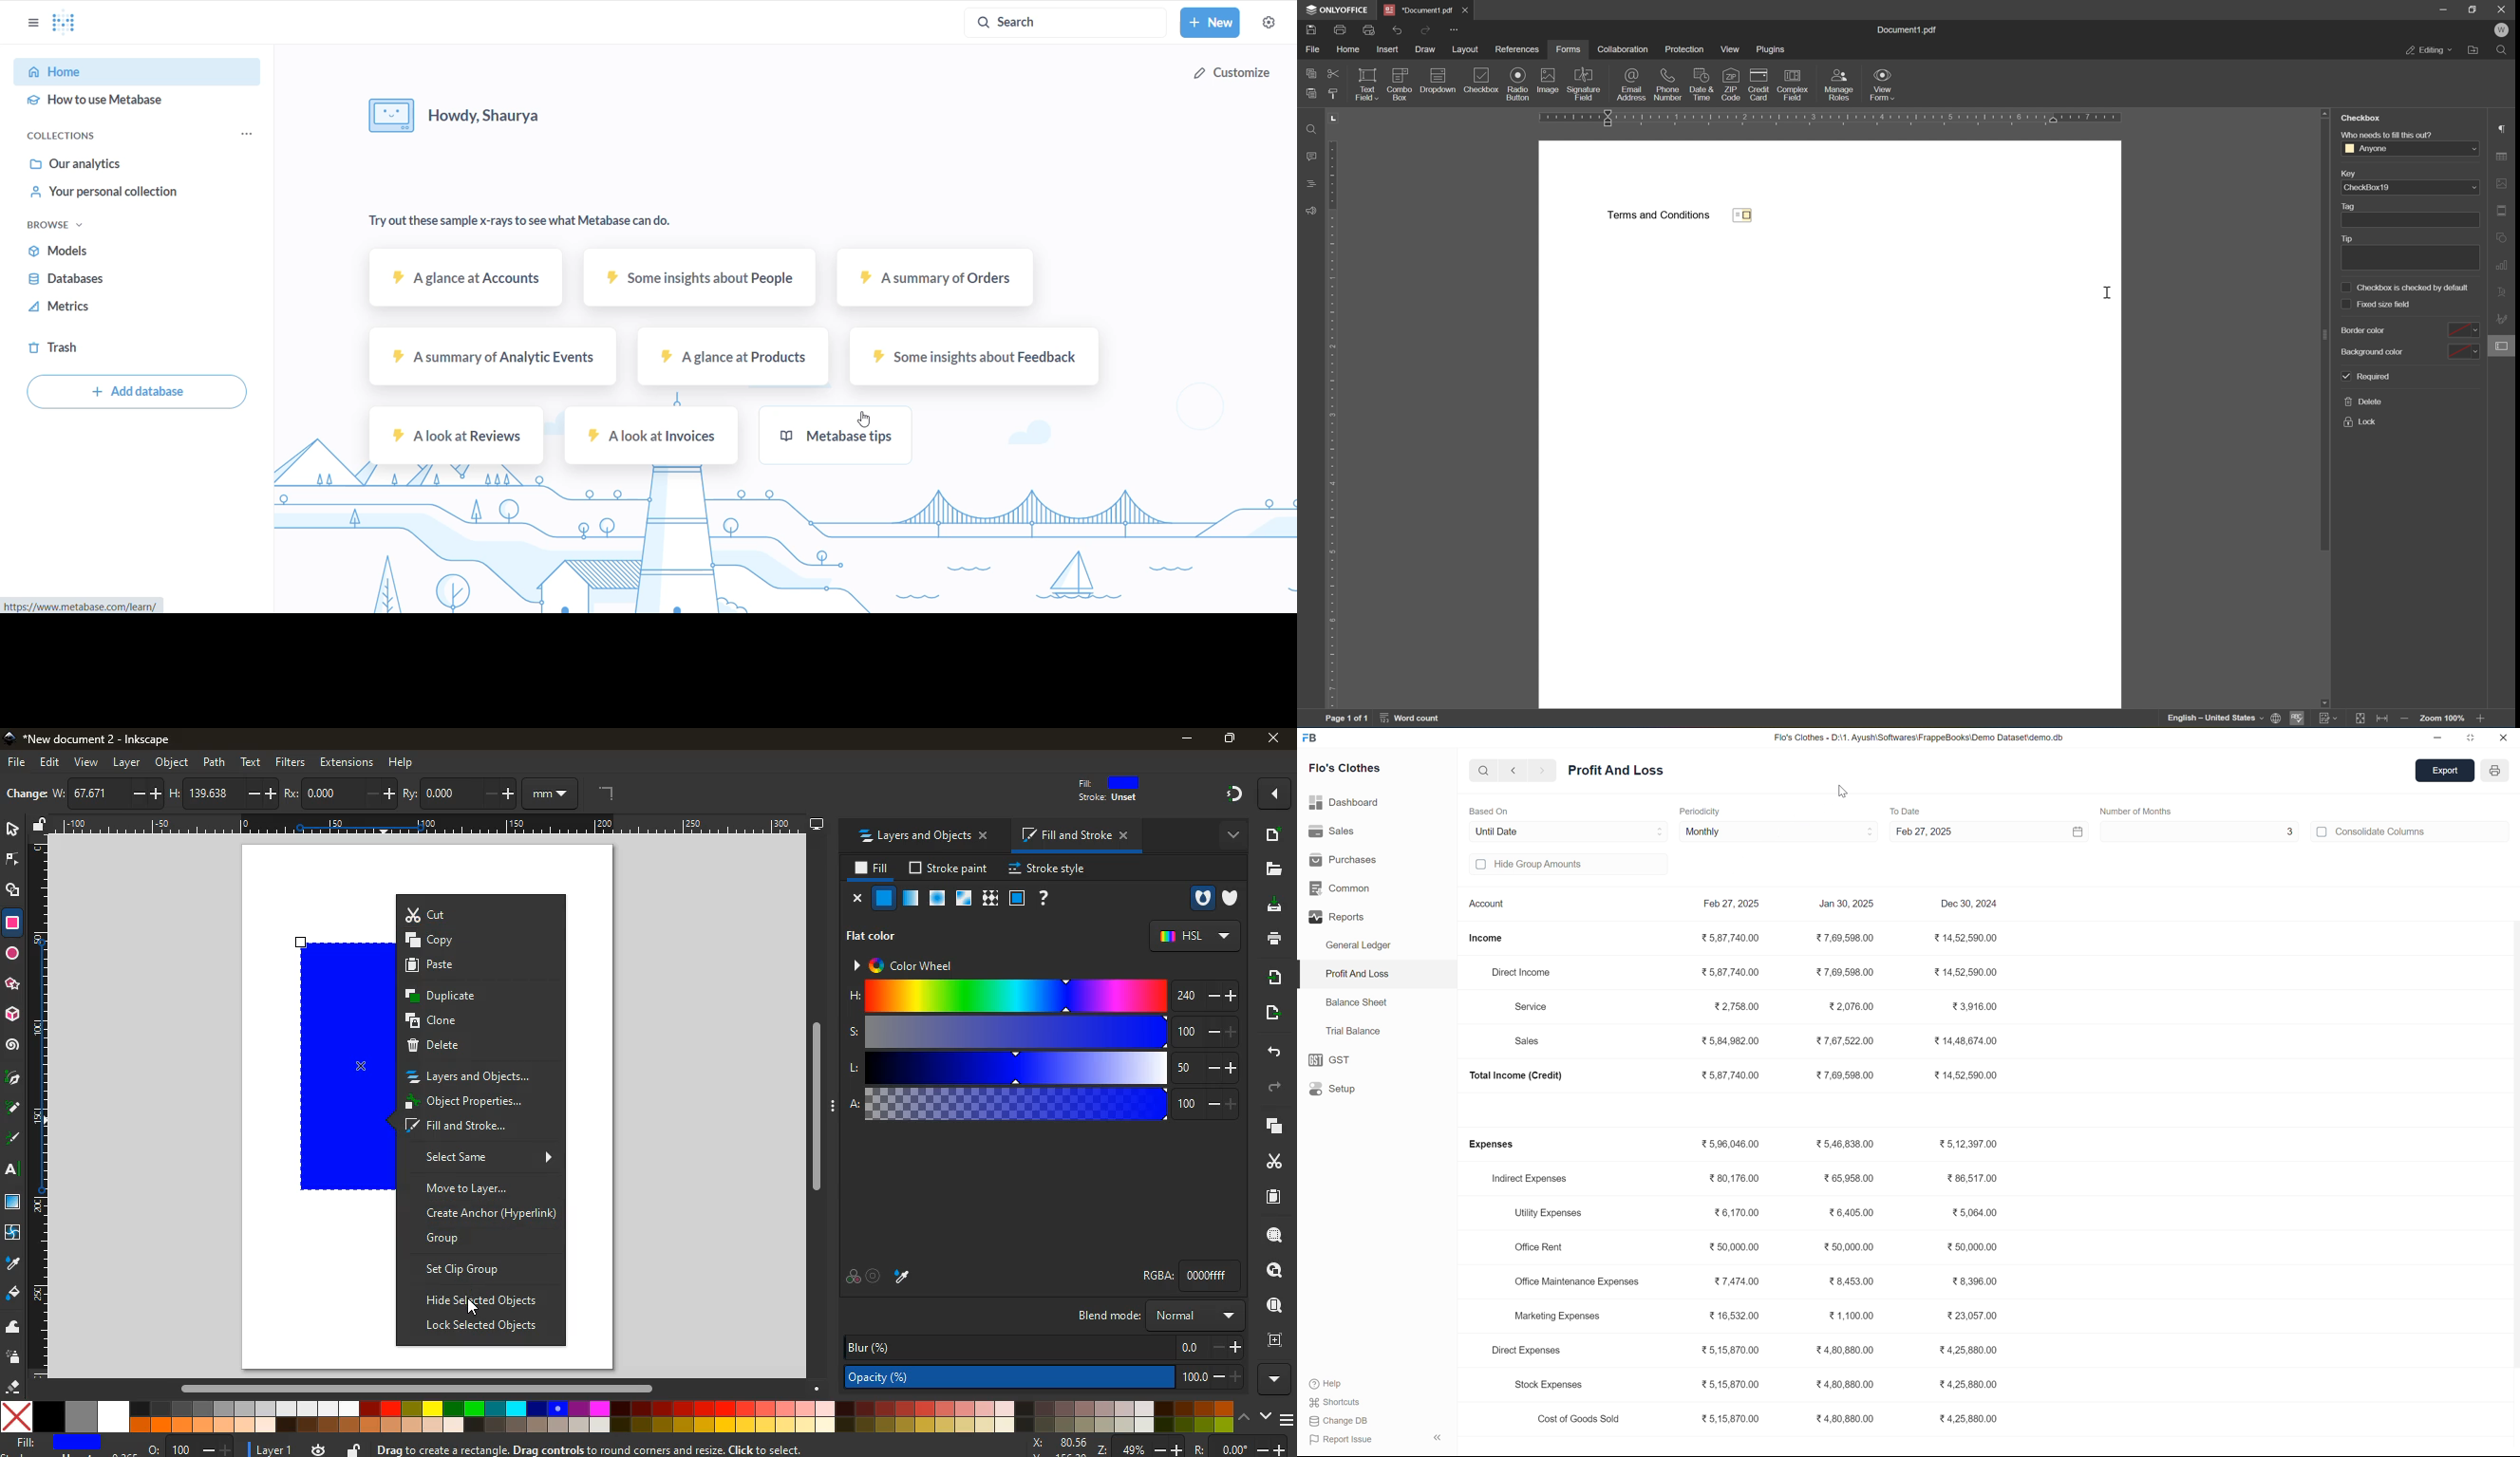 The width and height of the screenshot is (2520, 1484). Describe the element at coordinates (1376, 1442) in the screenshot. I see `Report Issue` at that location.